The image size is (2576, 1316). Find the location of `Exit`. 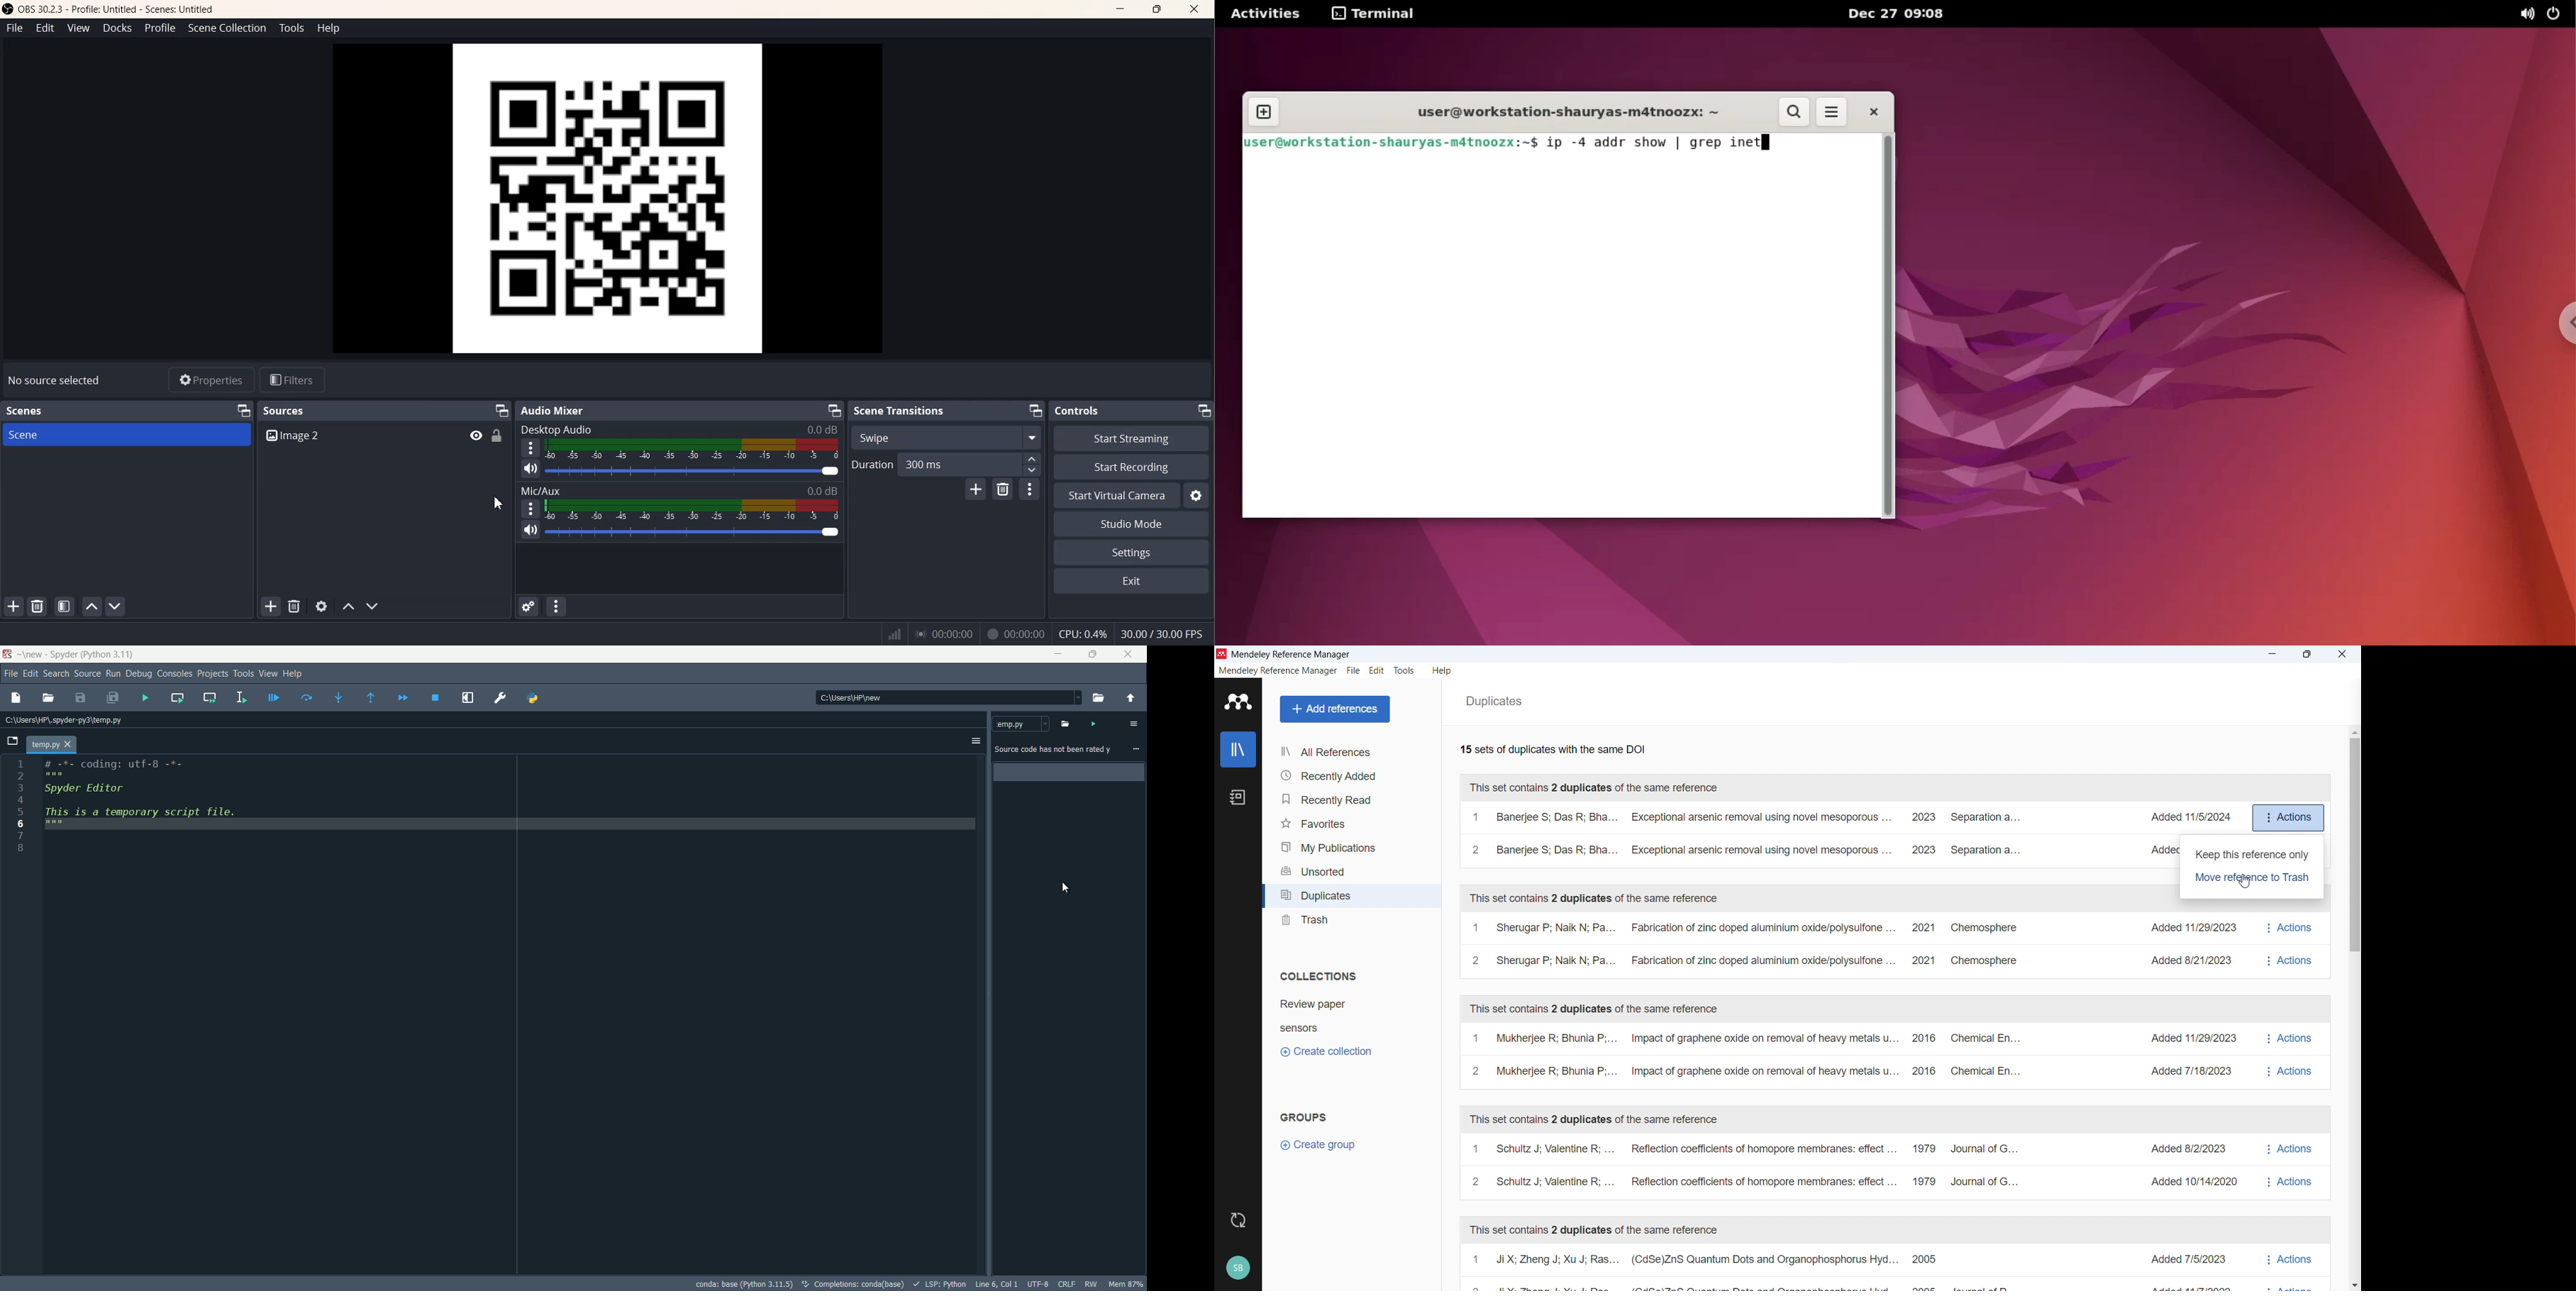

Exit is located at coordinates (1197, 9).